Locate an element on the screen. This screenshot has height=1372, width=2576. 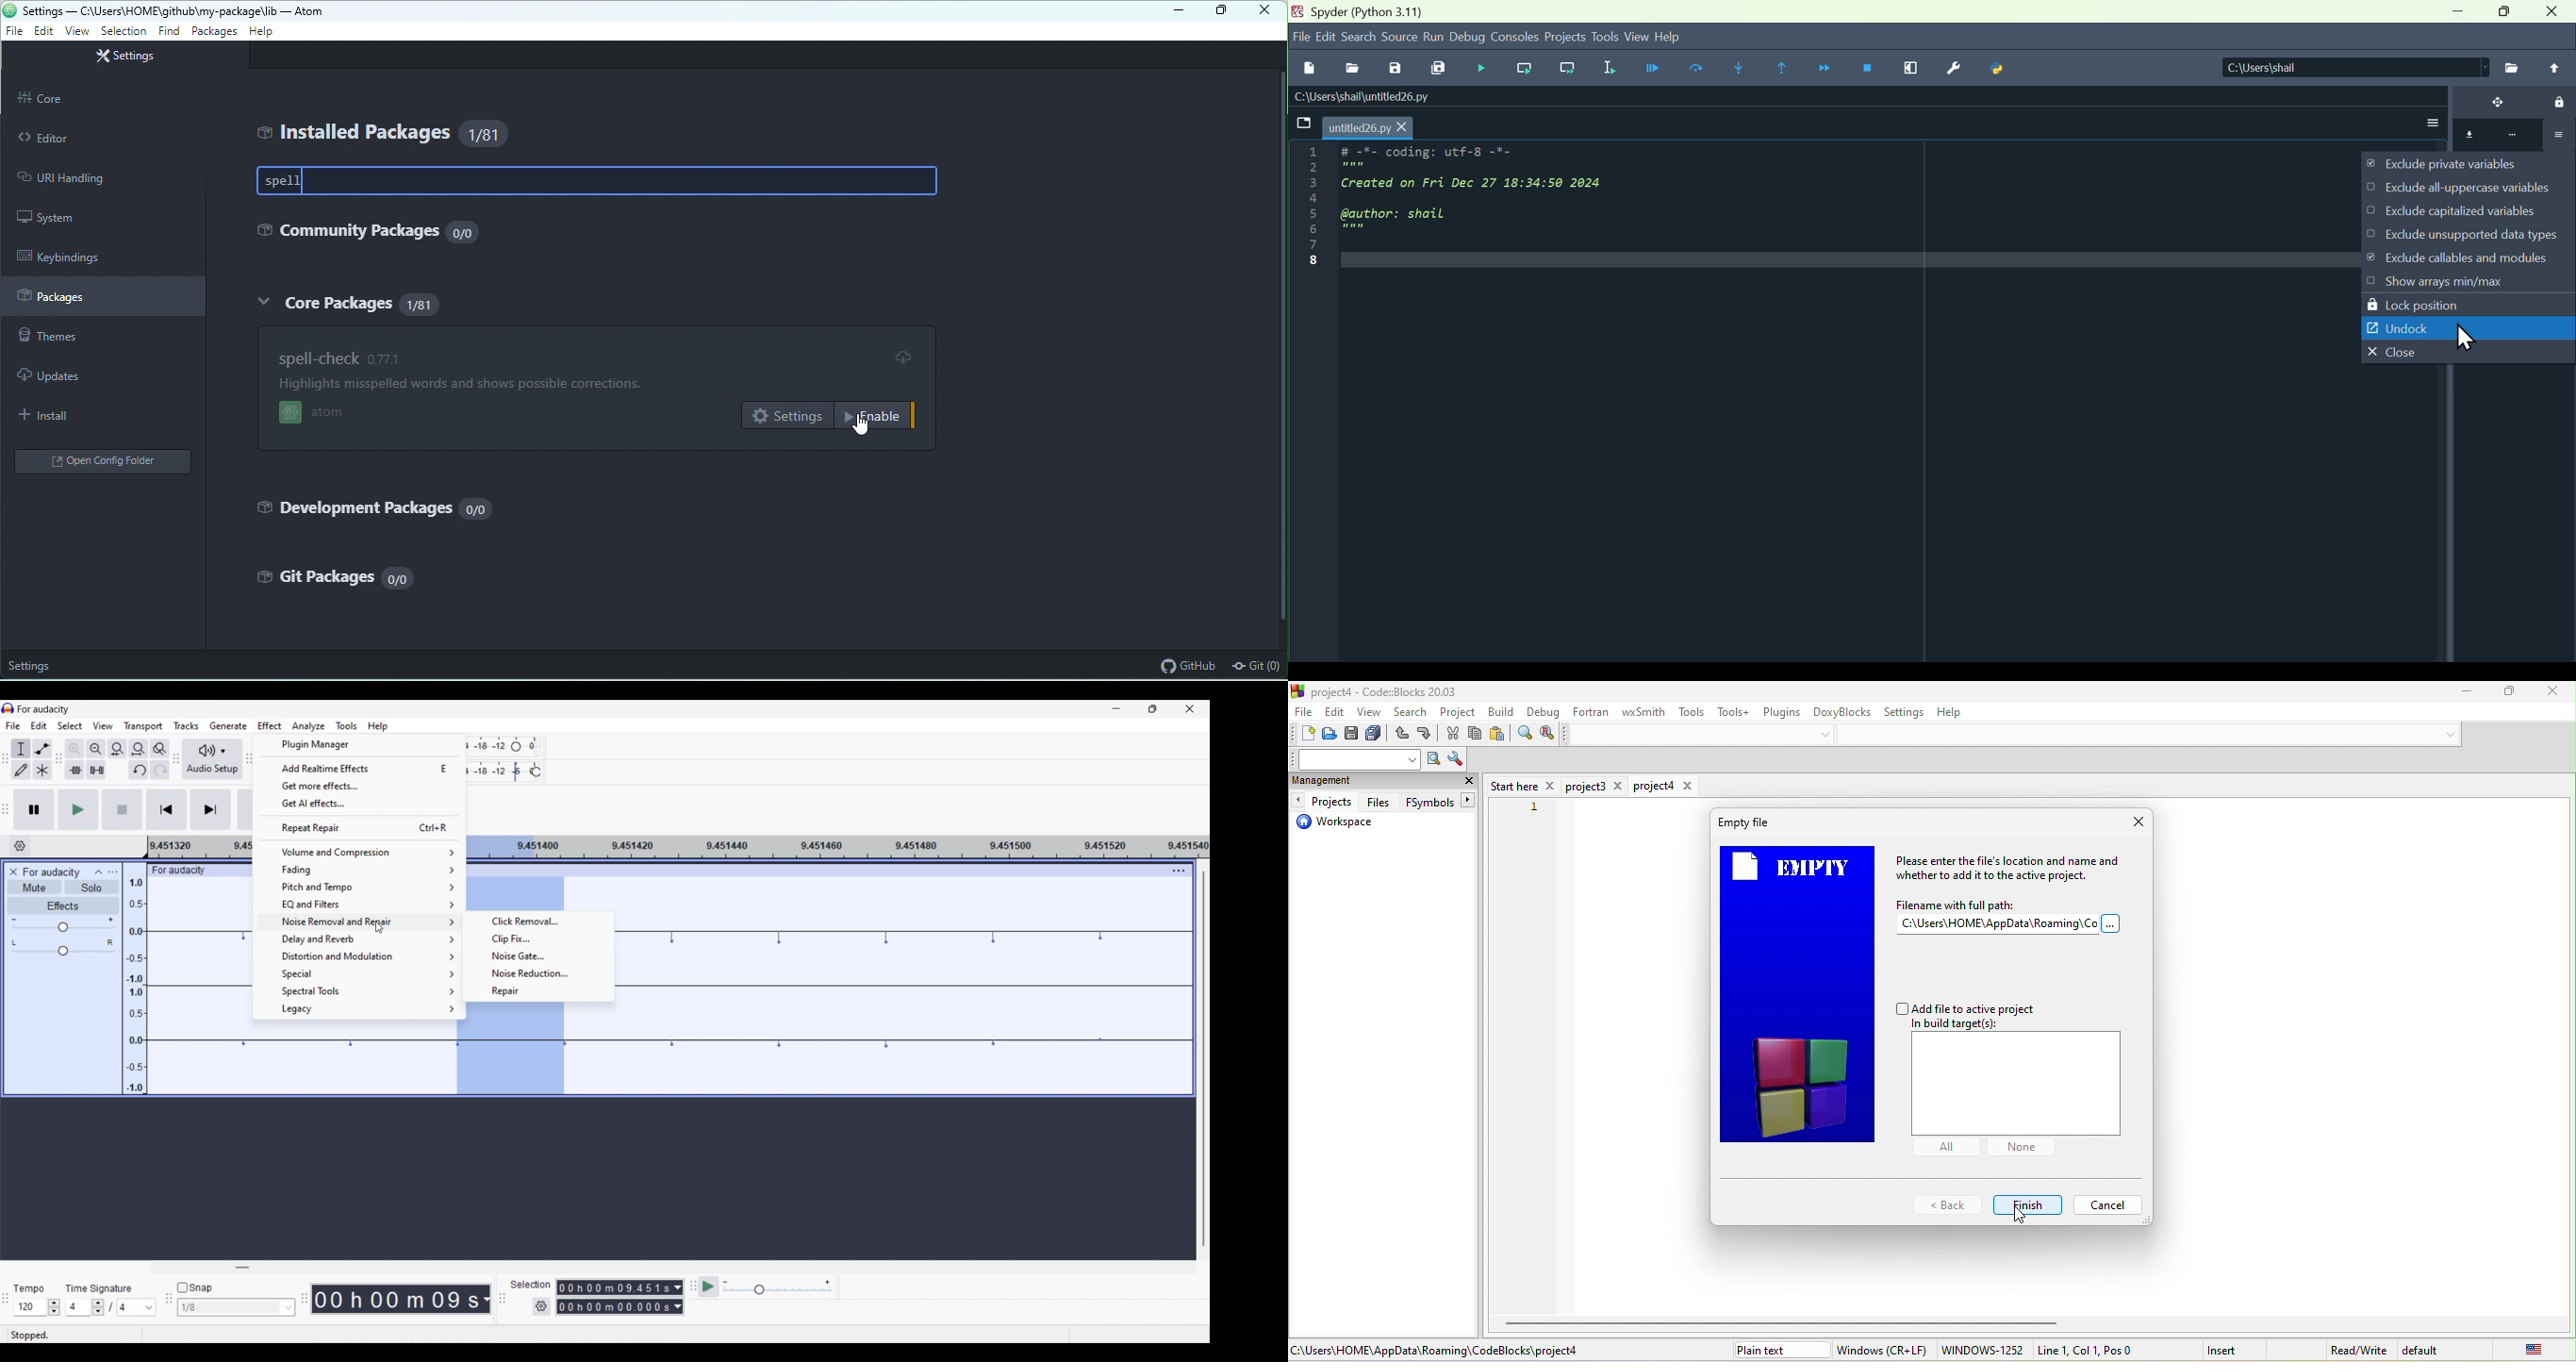
install is located at coordinates (52, 416).